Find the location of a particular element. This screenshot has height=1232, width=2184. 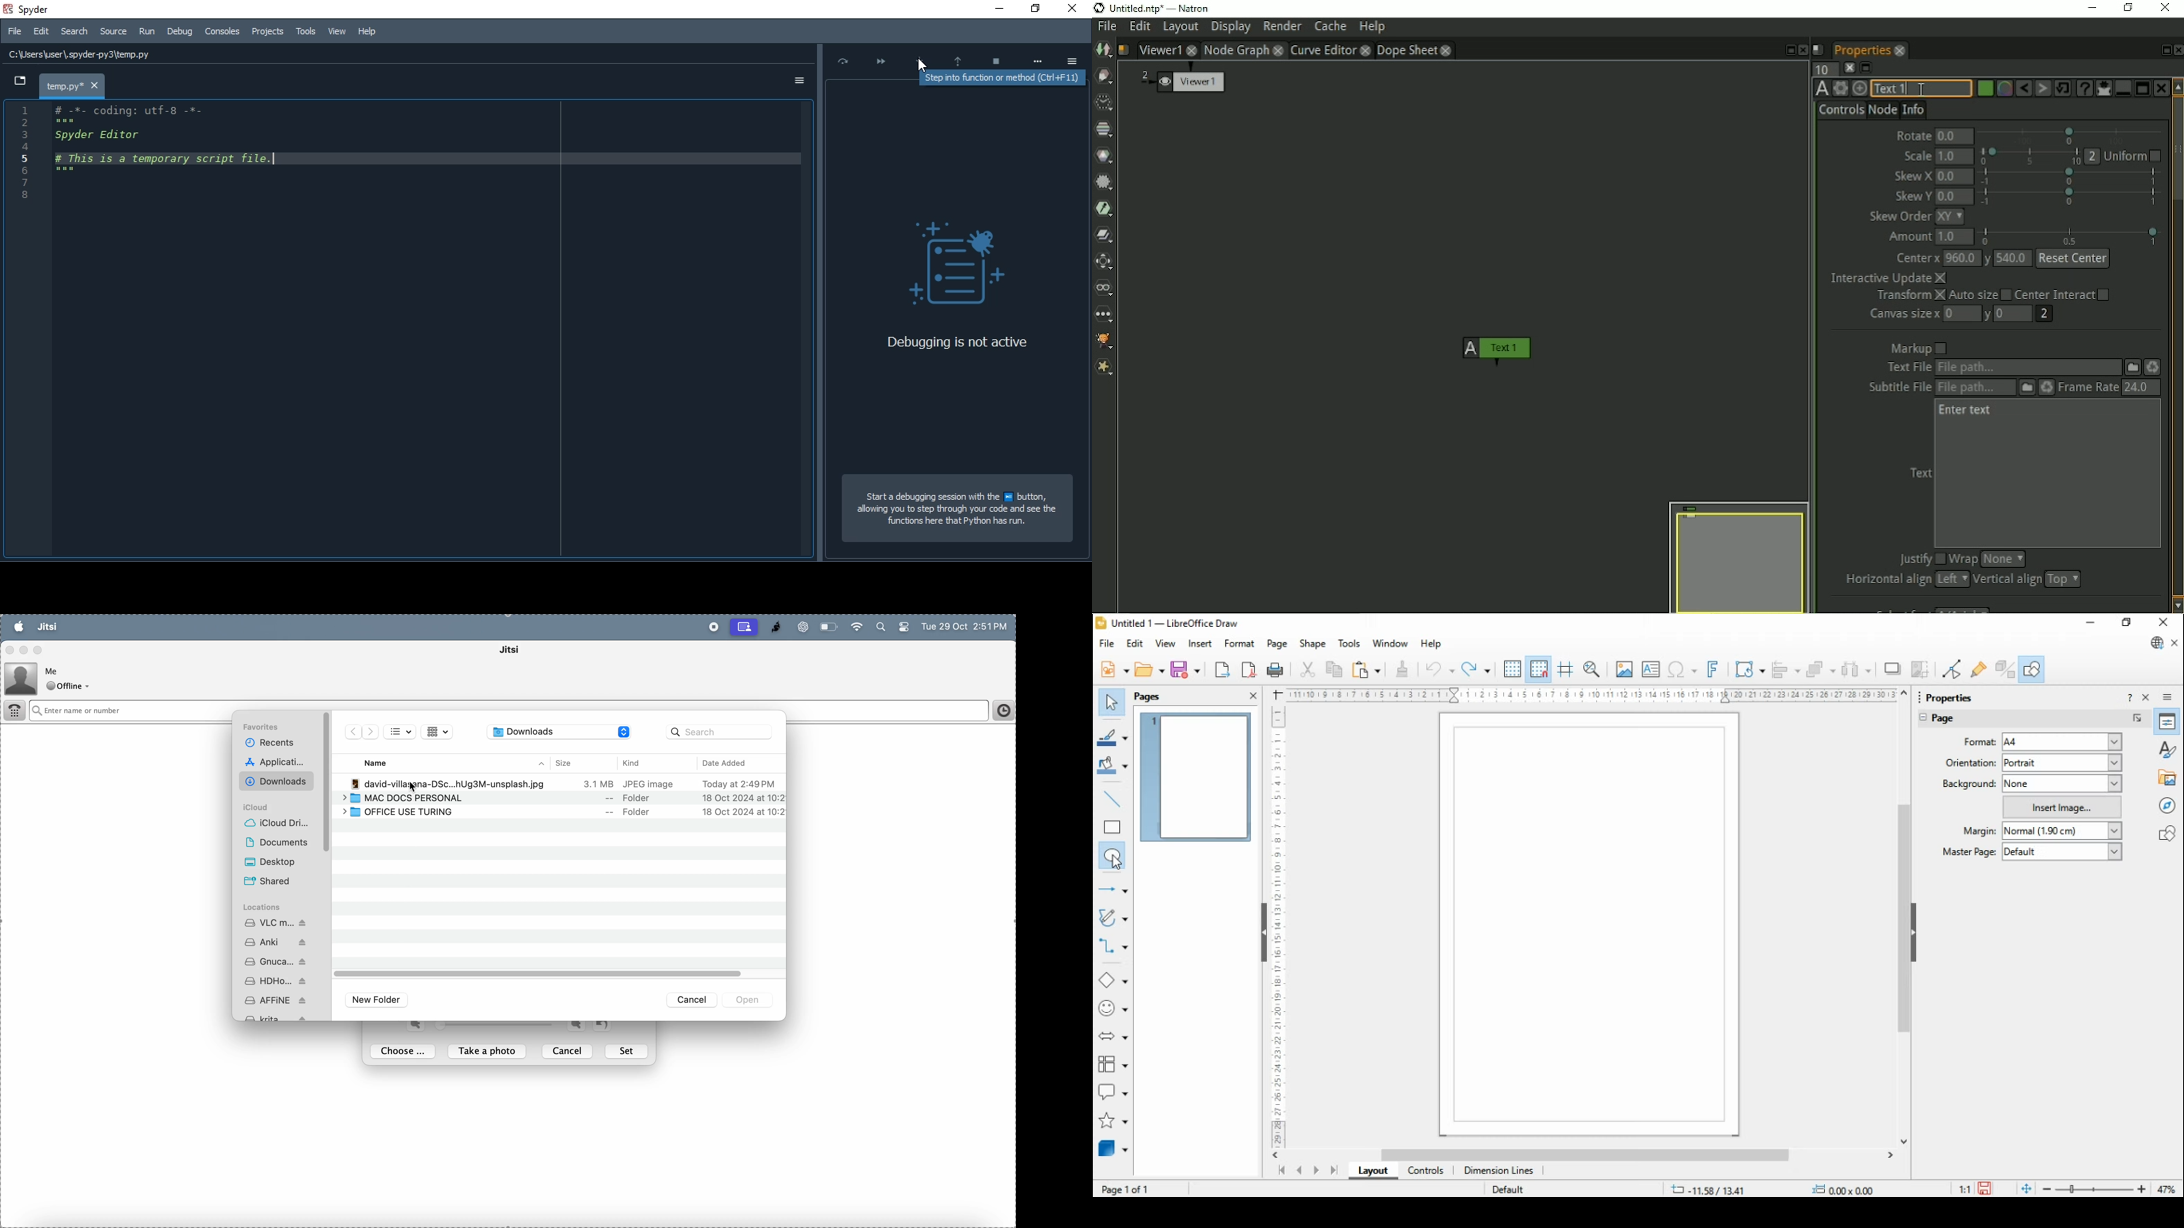

insert text box is located at coordinates (1650, 669).